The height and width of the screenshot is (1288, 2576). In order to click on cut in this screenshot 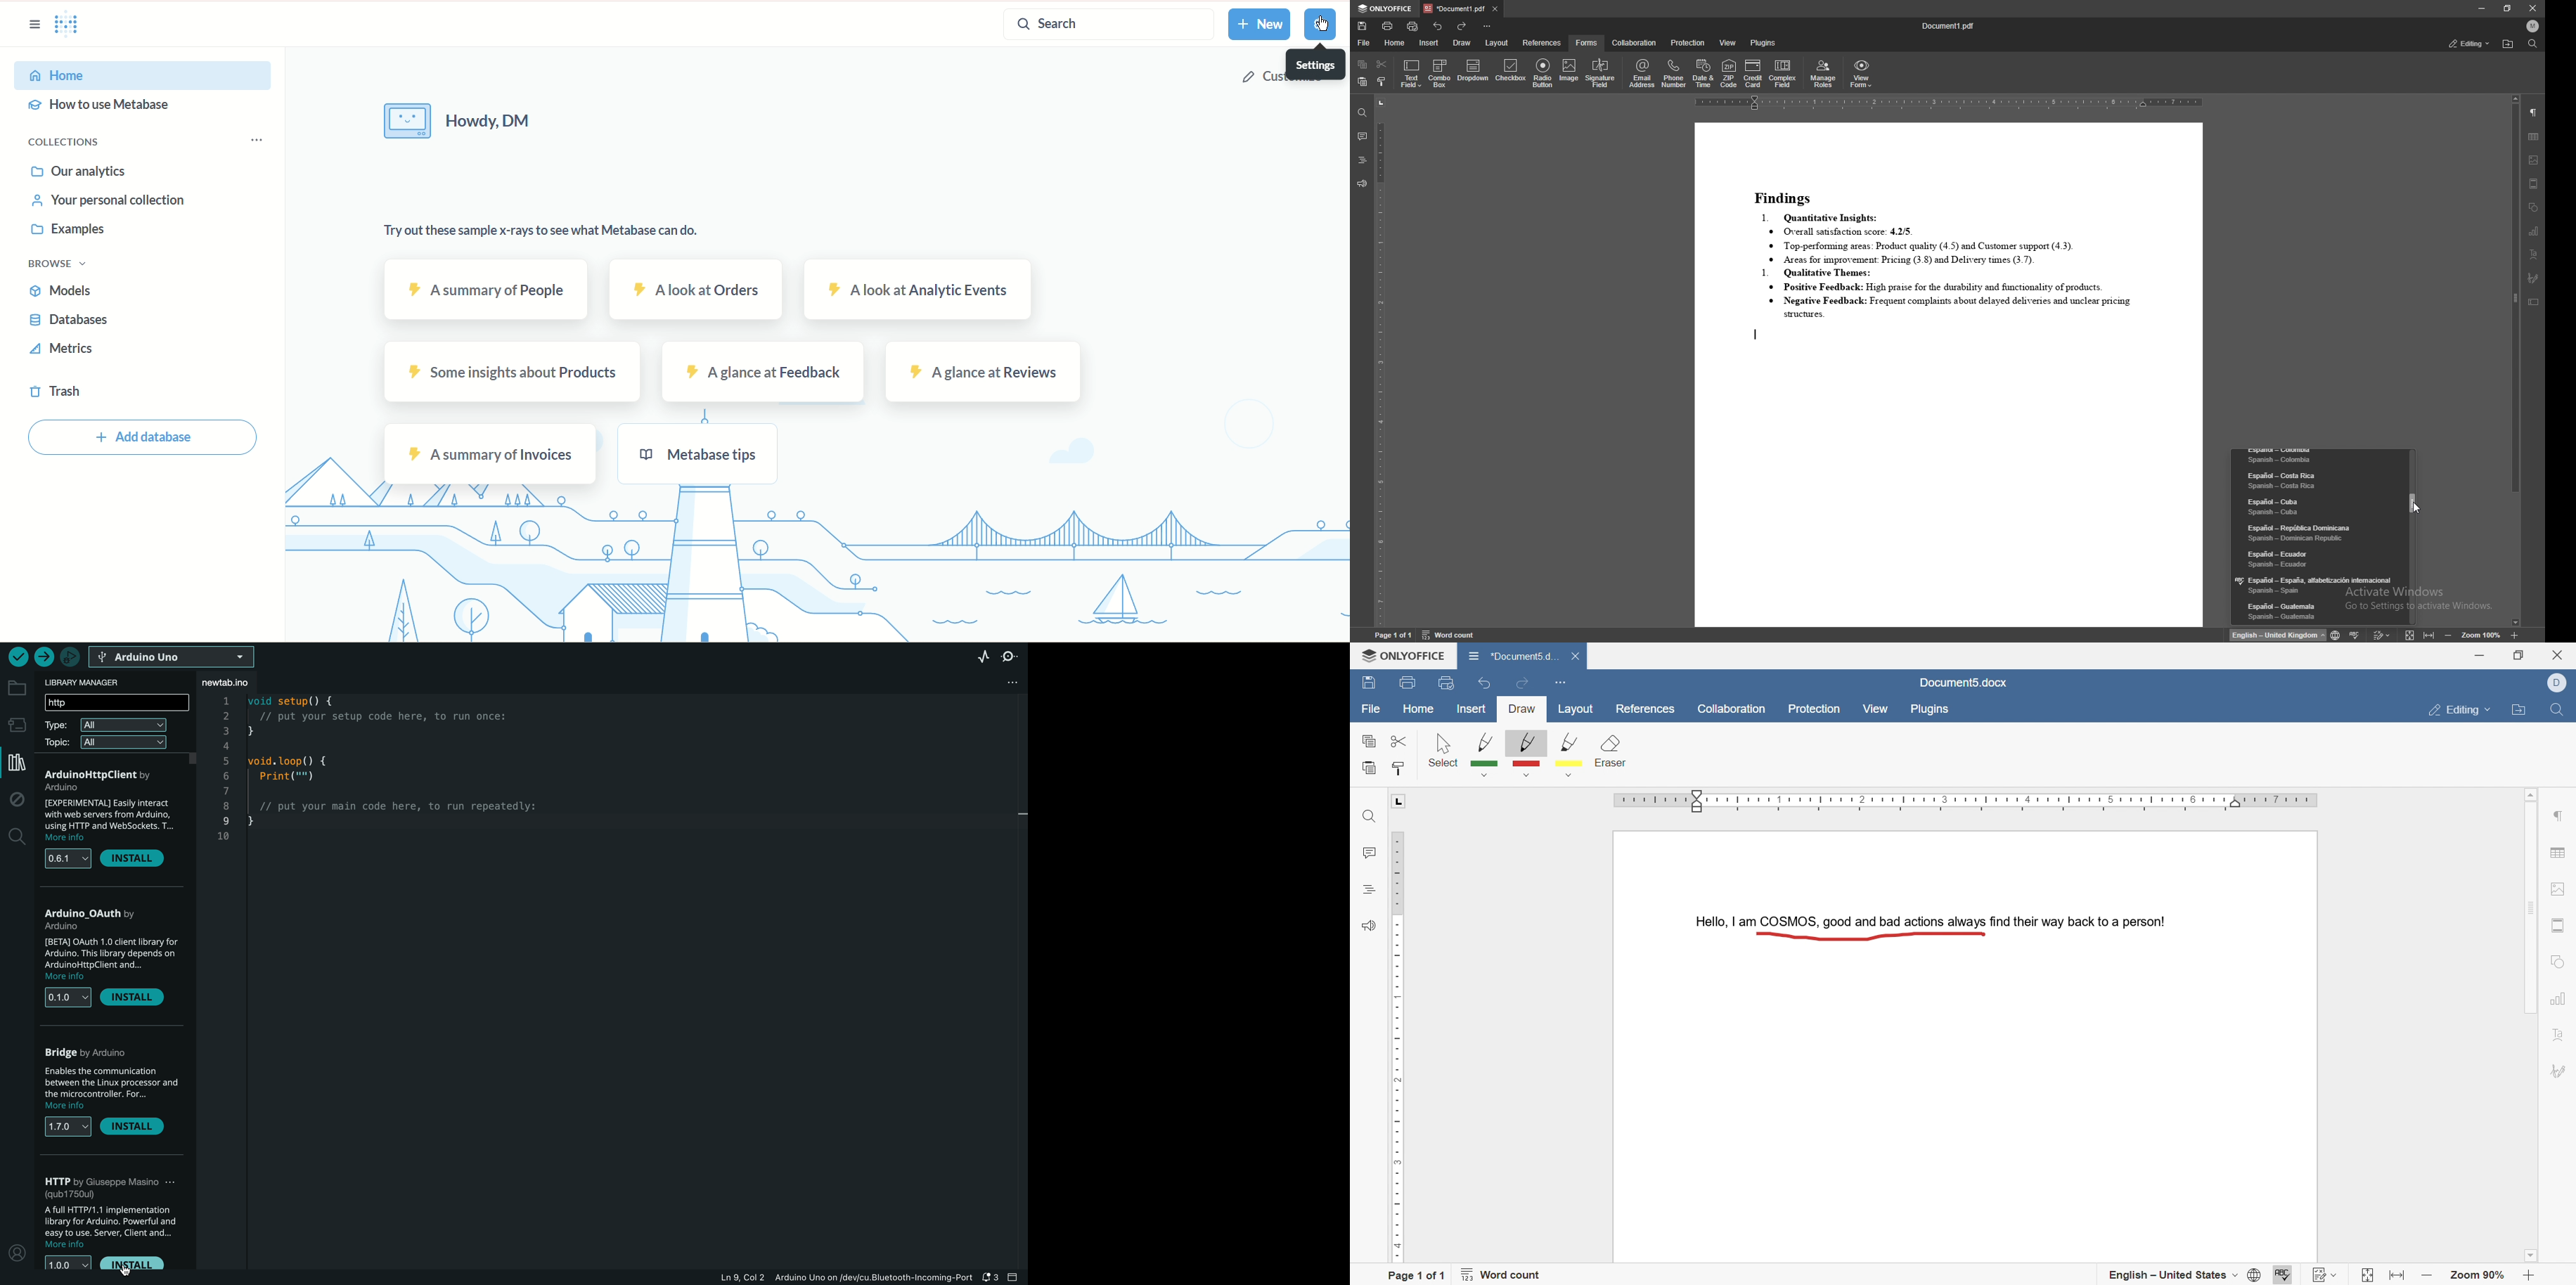, I will do `click(1382, 64)`.